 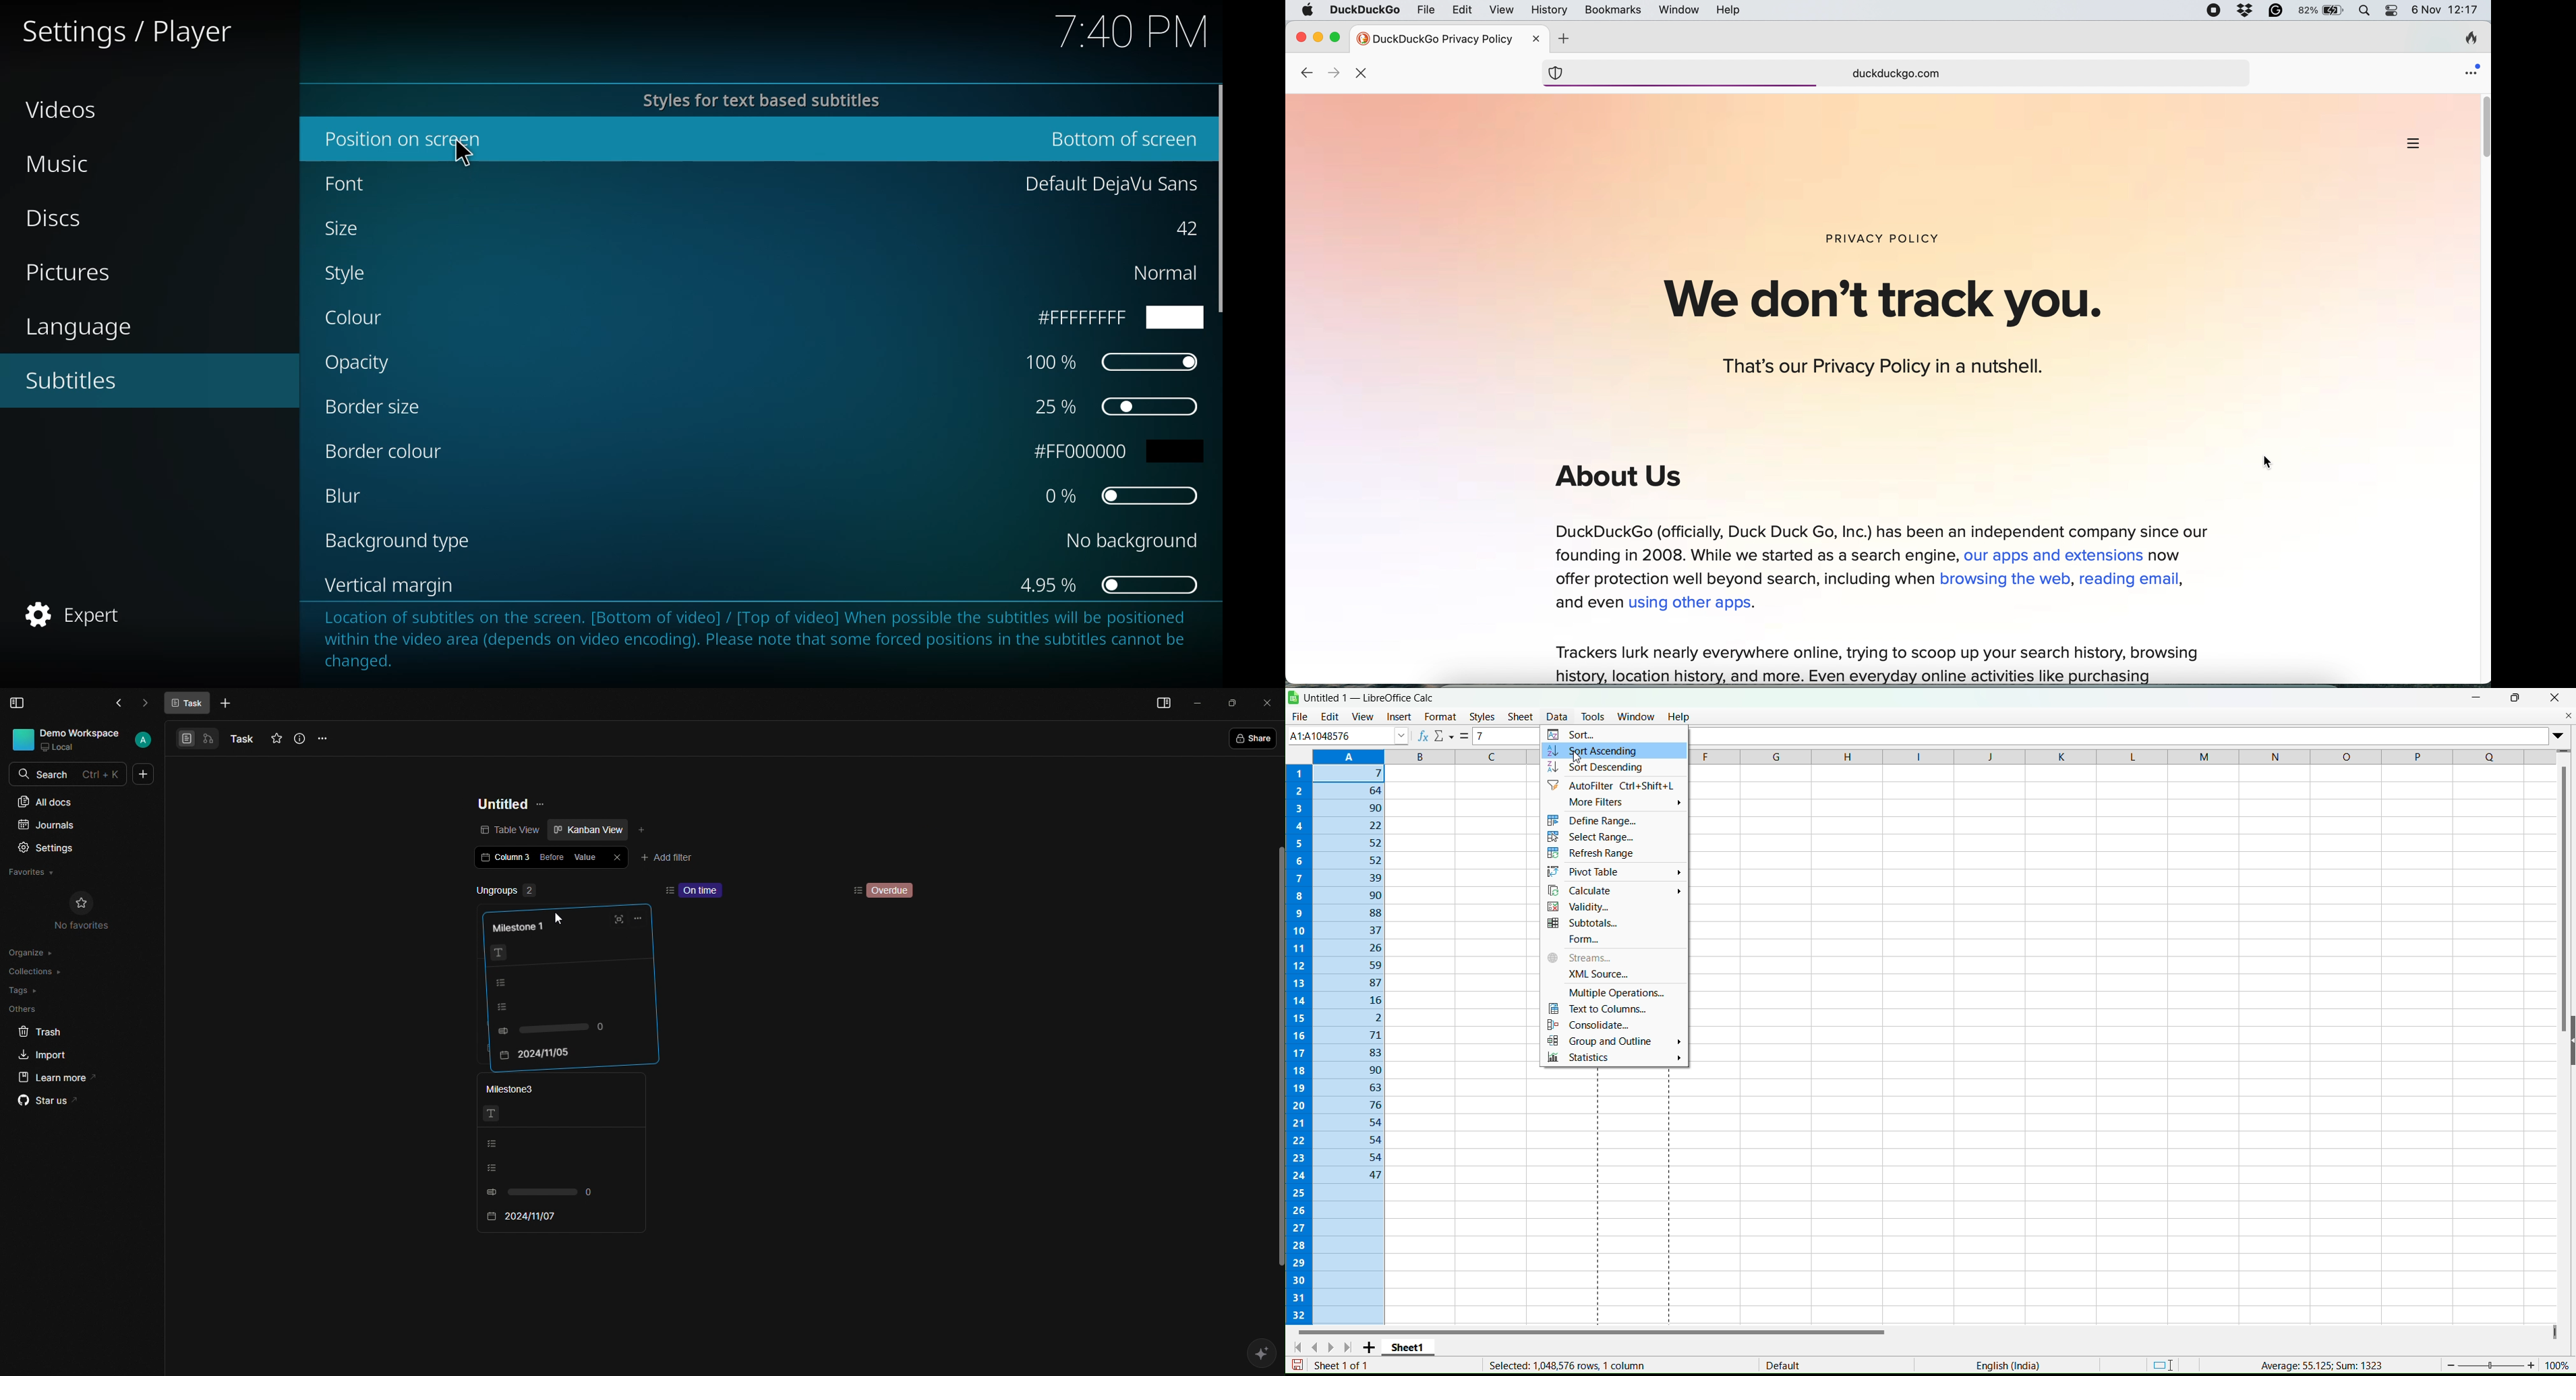 What do you see at coordinates (1901, 74) in the screenshot?
I see `web address` at bounding box center [1901, 74].